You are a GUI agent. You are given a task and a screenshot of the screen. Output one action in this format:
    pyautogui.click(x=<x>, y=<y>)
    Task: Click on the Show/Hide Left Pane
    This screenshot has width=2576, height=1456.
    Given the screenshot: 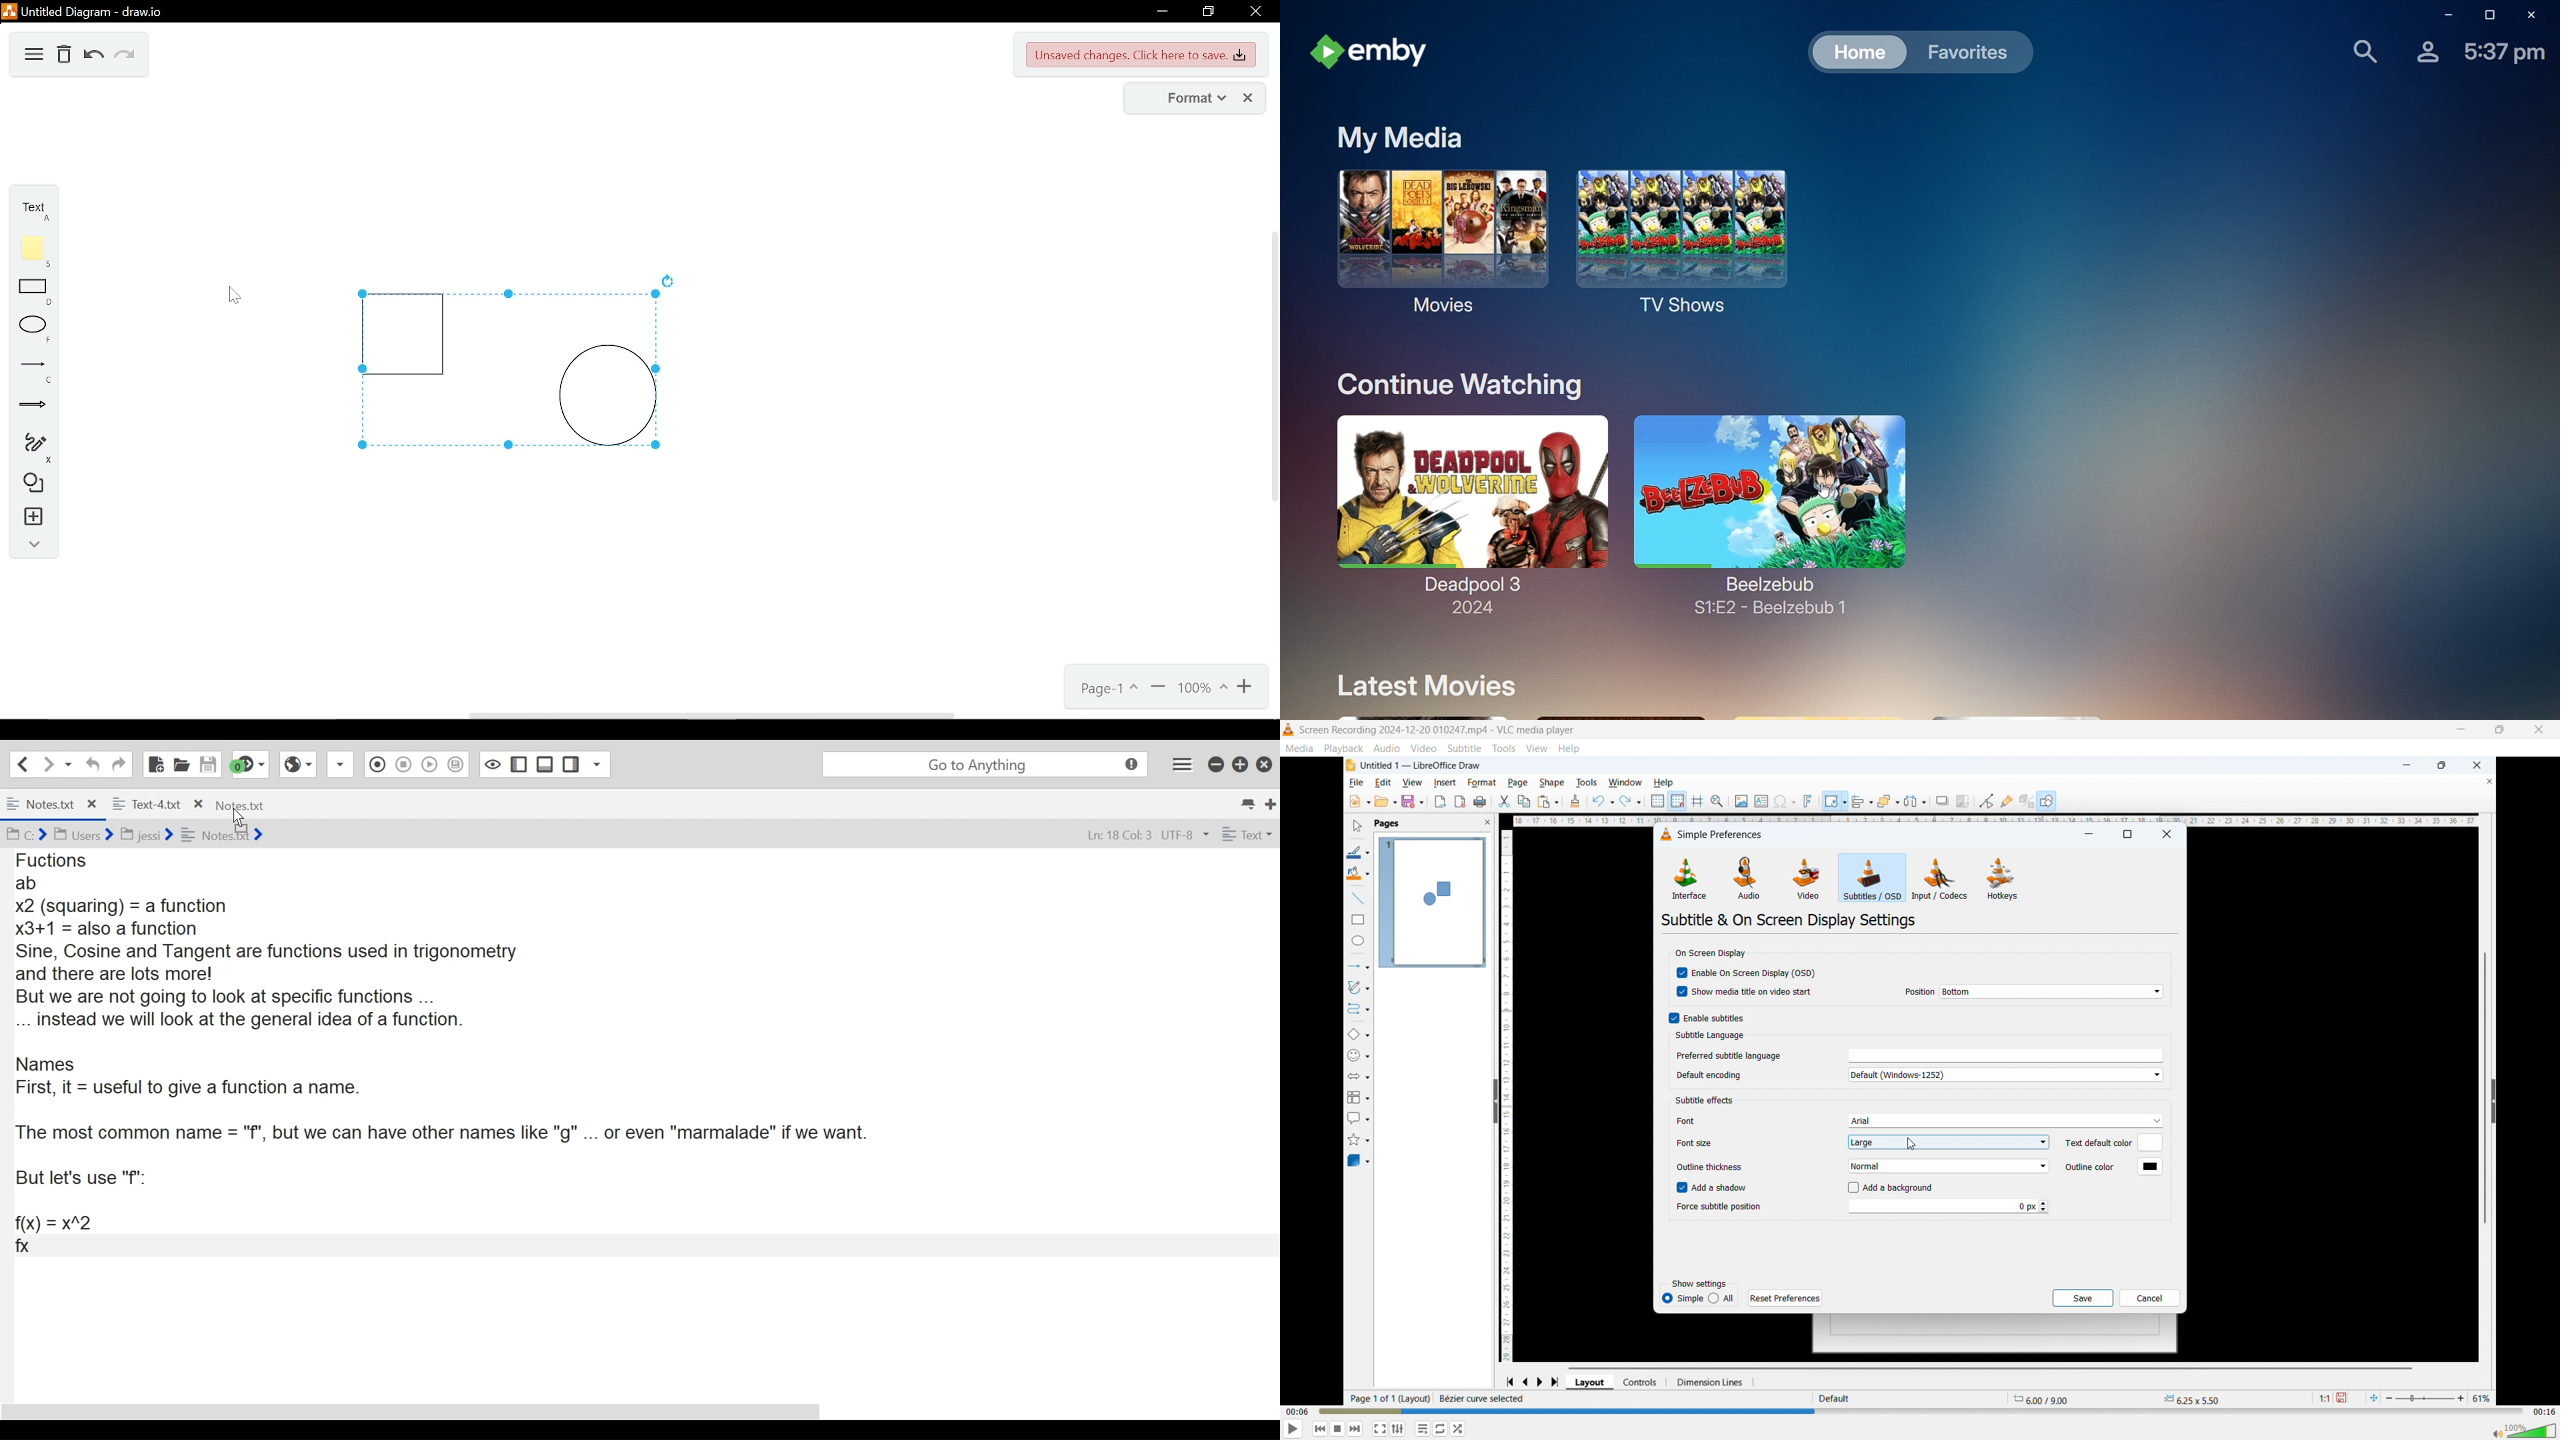 What is the action you would take?
    pyautogui.click(x=517, y=764)
    